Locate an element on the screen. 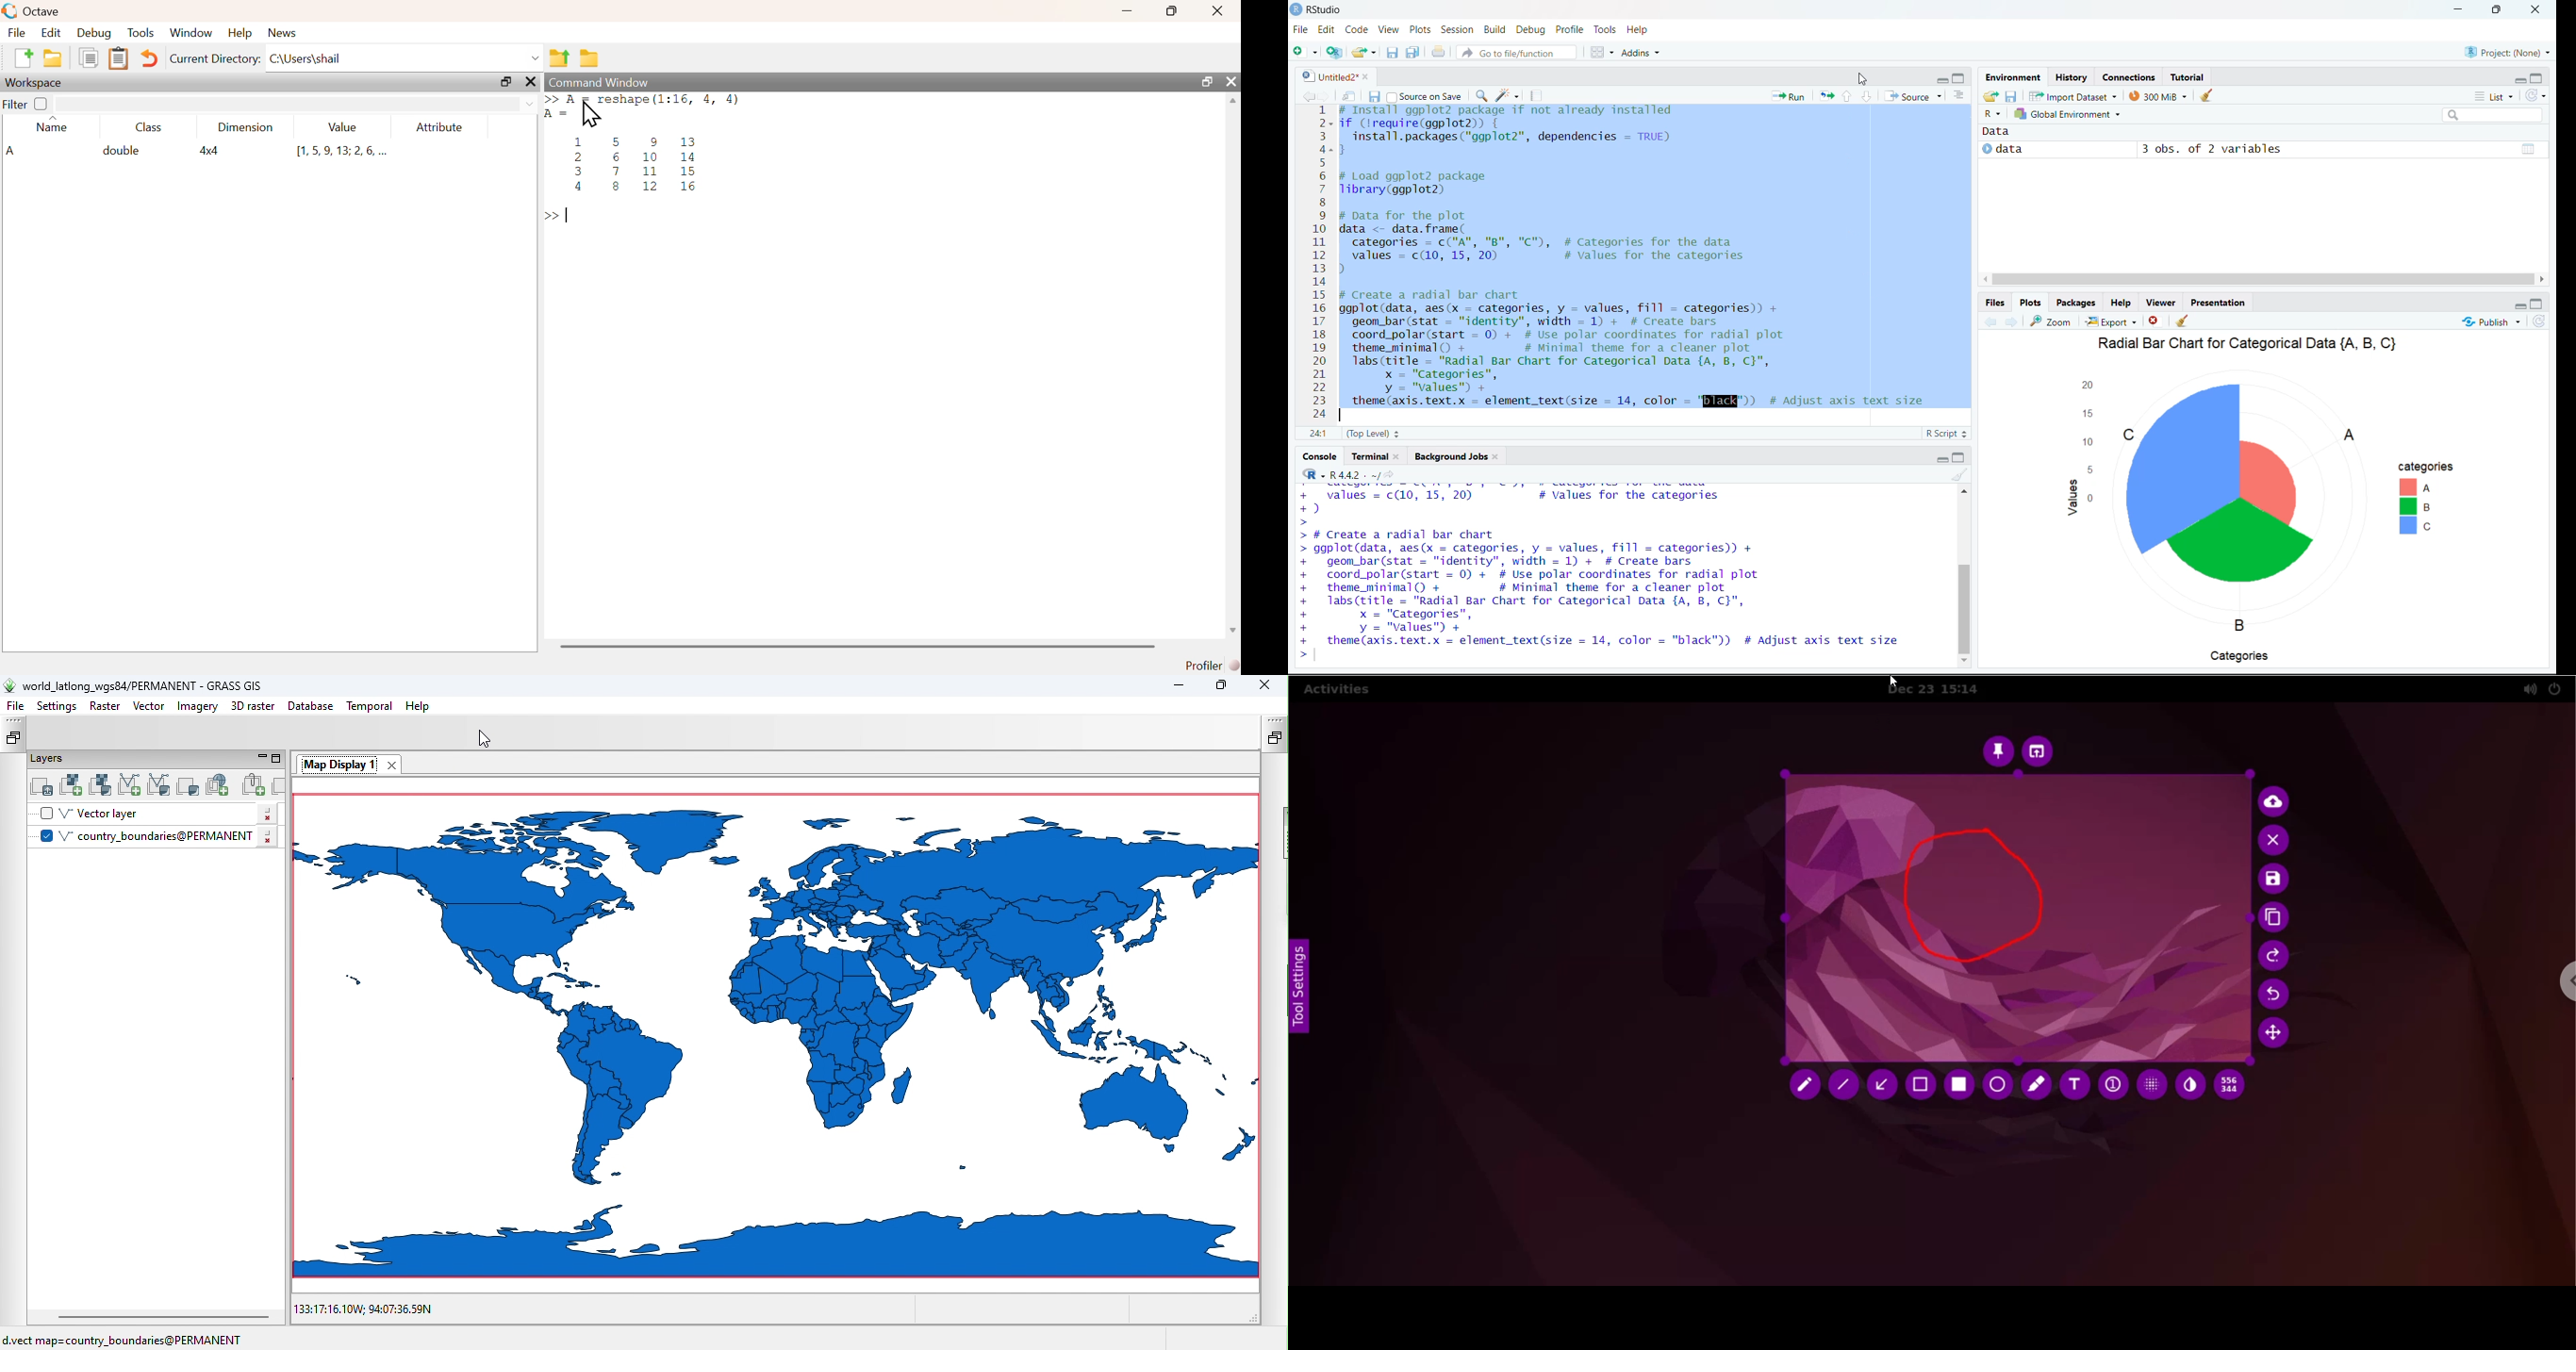 Image resolution: width=2576 pixels, height=1372 pixels. 3 obs. of 2 variables is located at coordinates (2217, 151).